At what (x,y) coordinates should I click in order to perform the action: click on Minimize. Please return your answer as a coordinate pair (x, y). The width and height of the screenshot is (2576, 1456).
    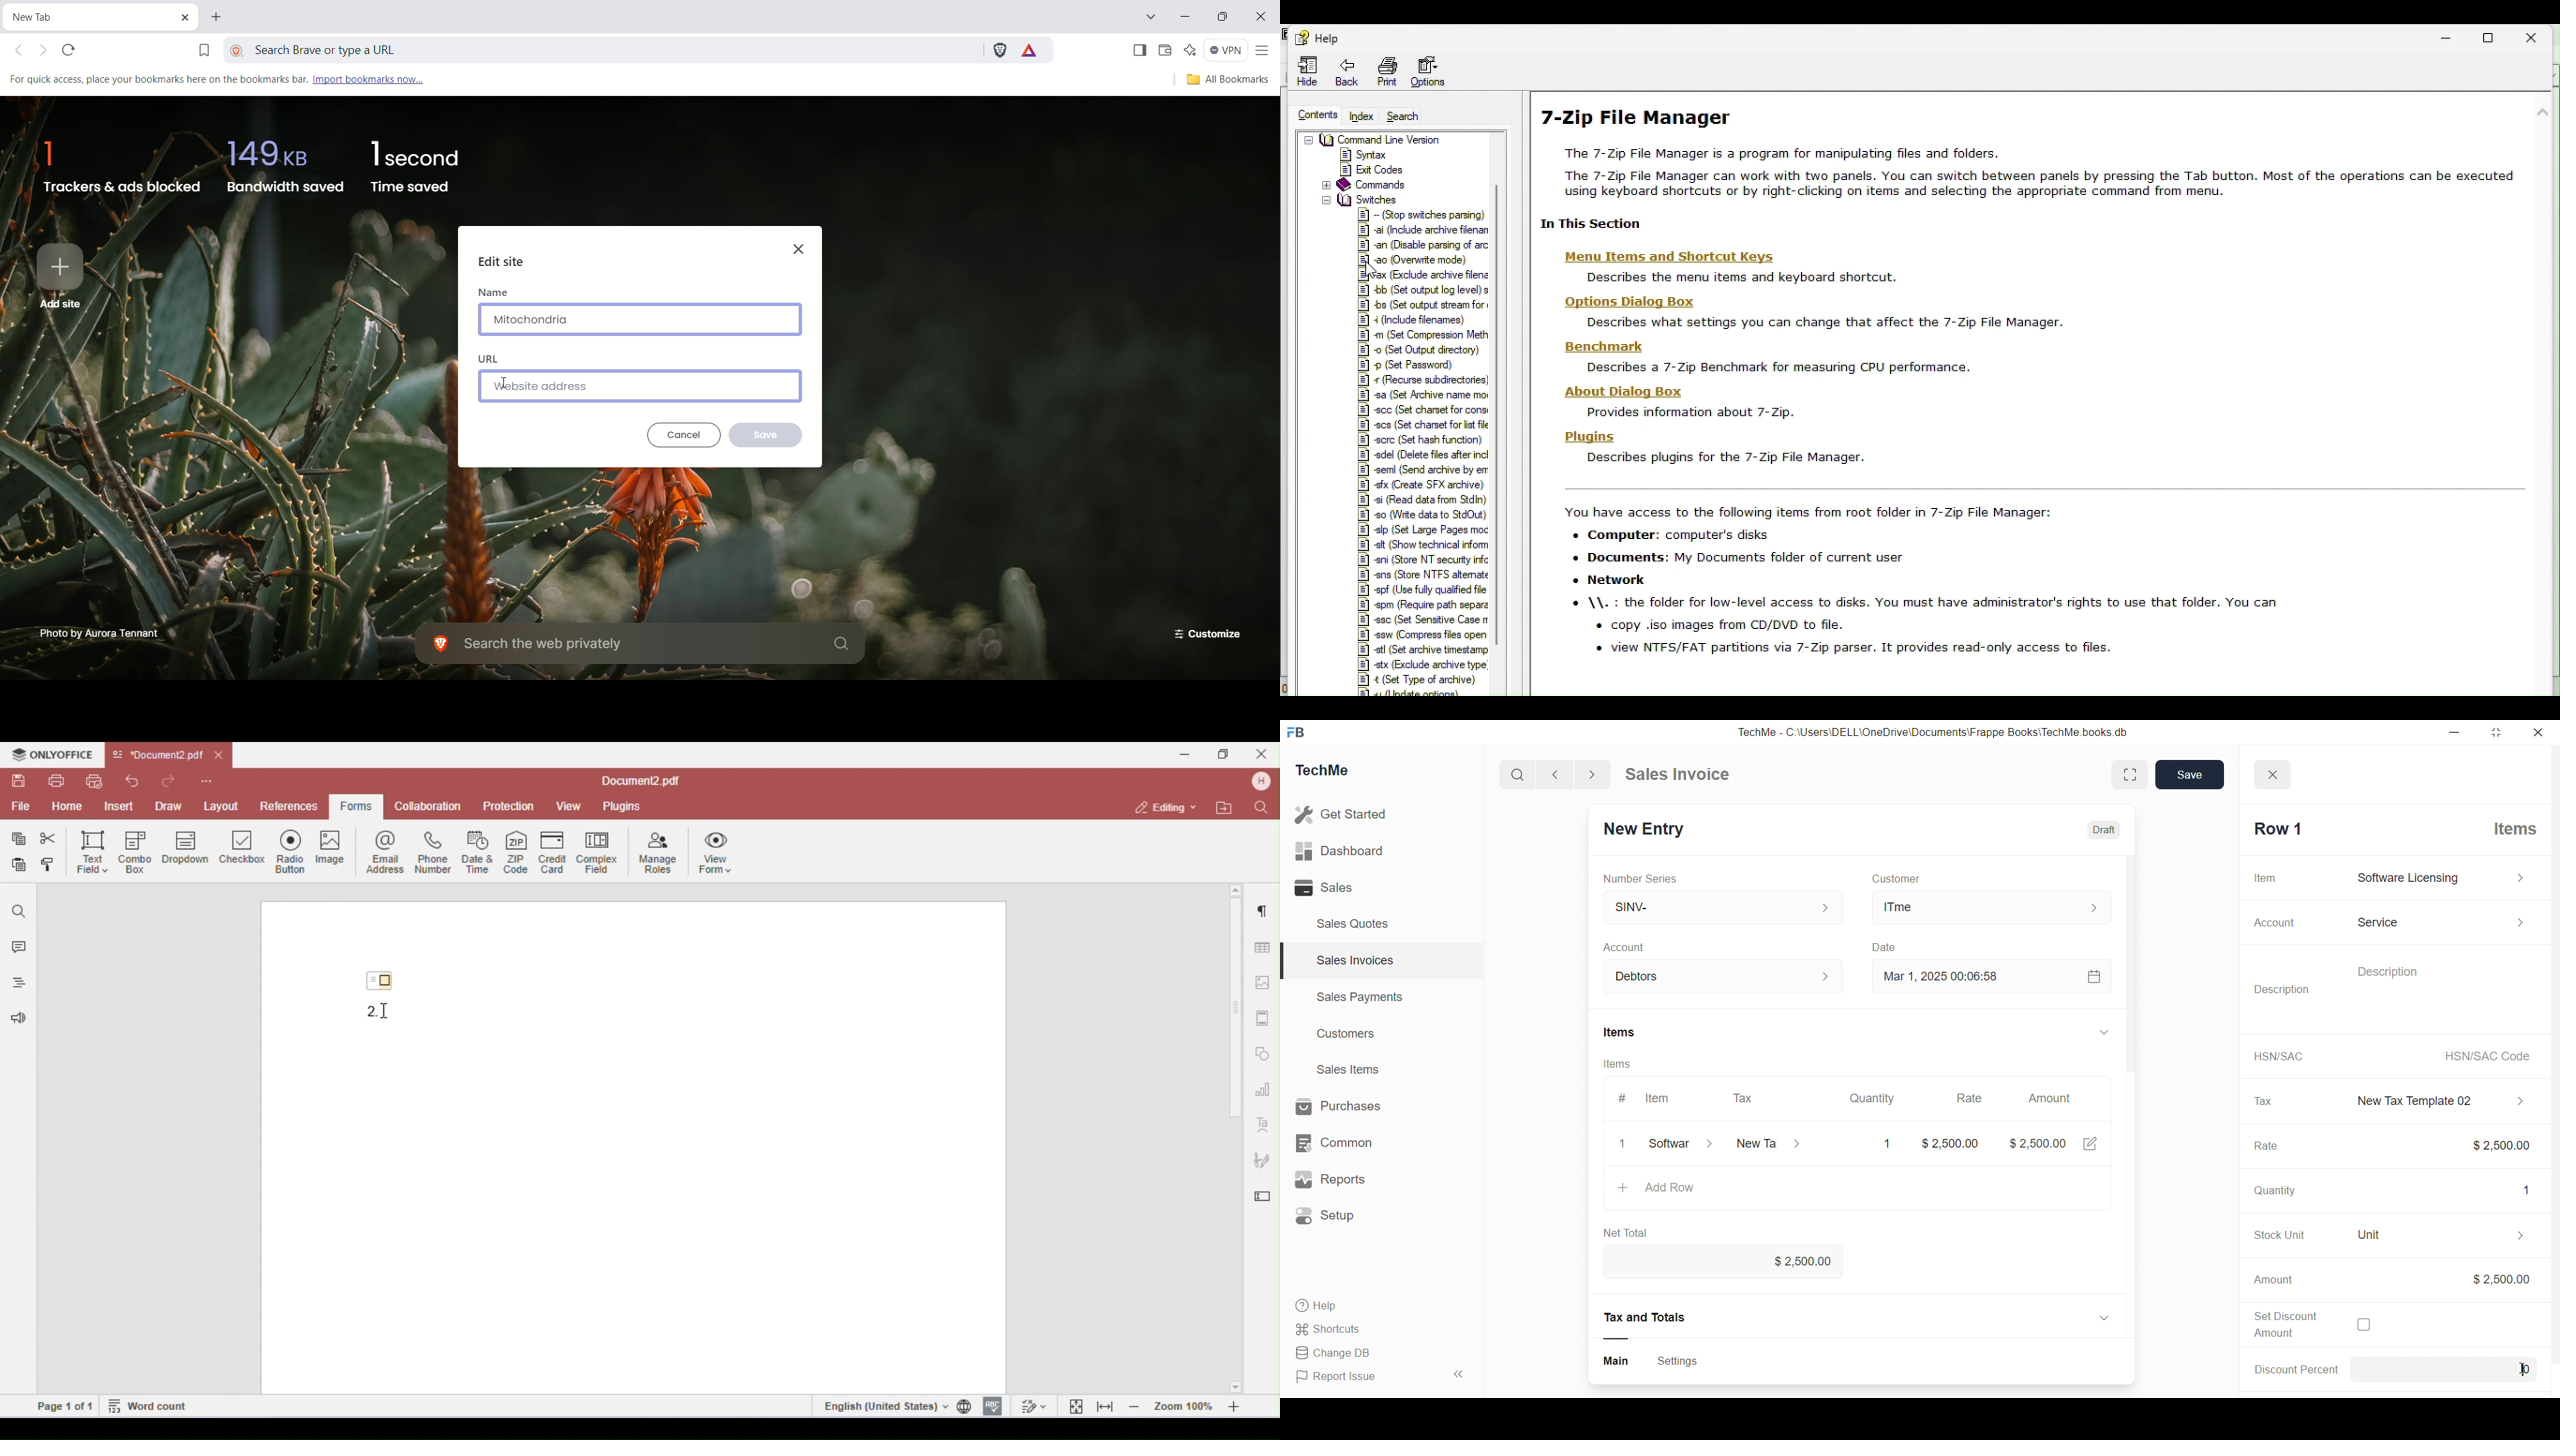
    Looking at the image, I should click on (2459, 733).